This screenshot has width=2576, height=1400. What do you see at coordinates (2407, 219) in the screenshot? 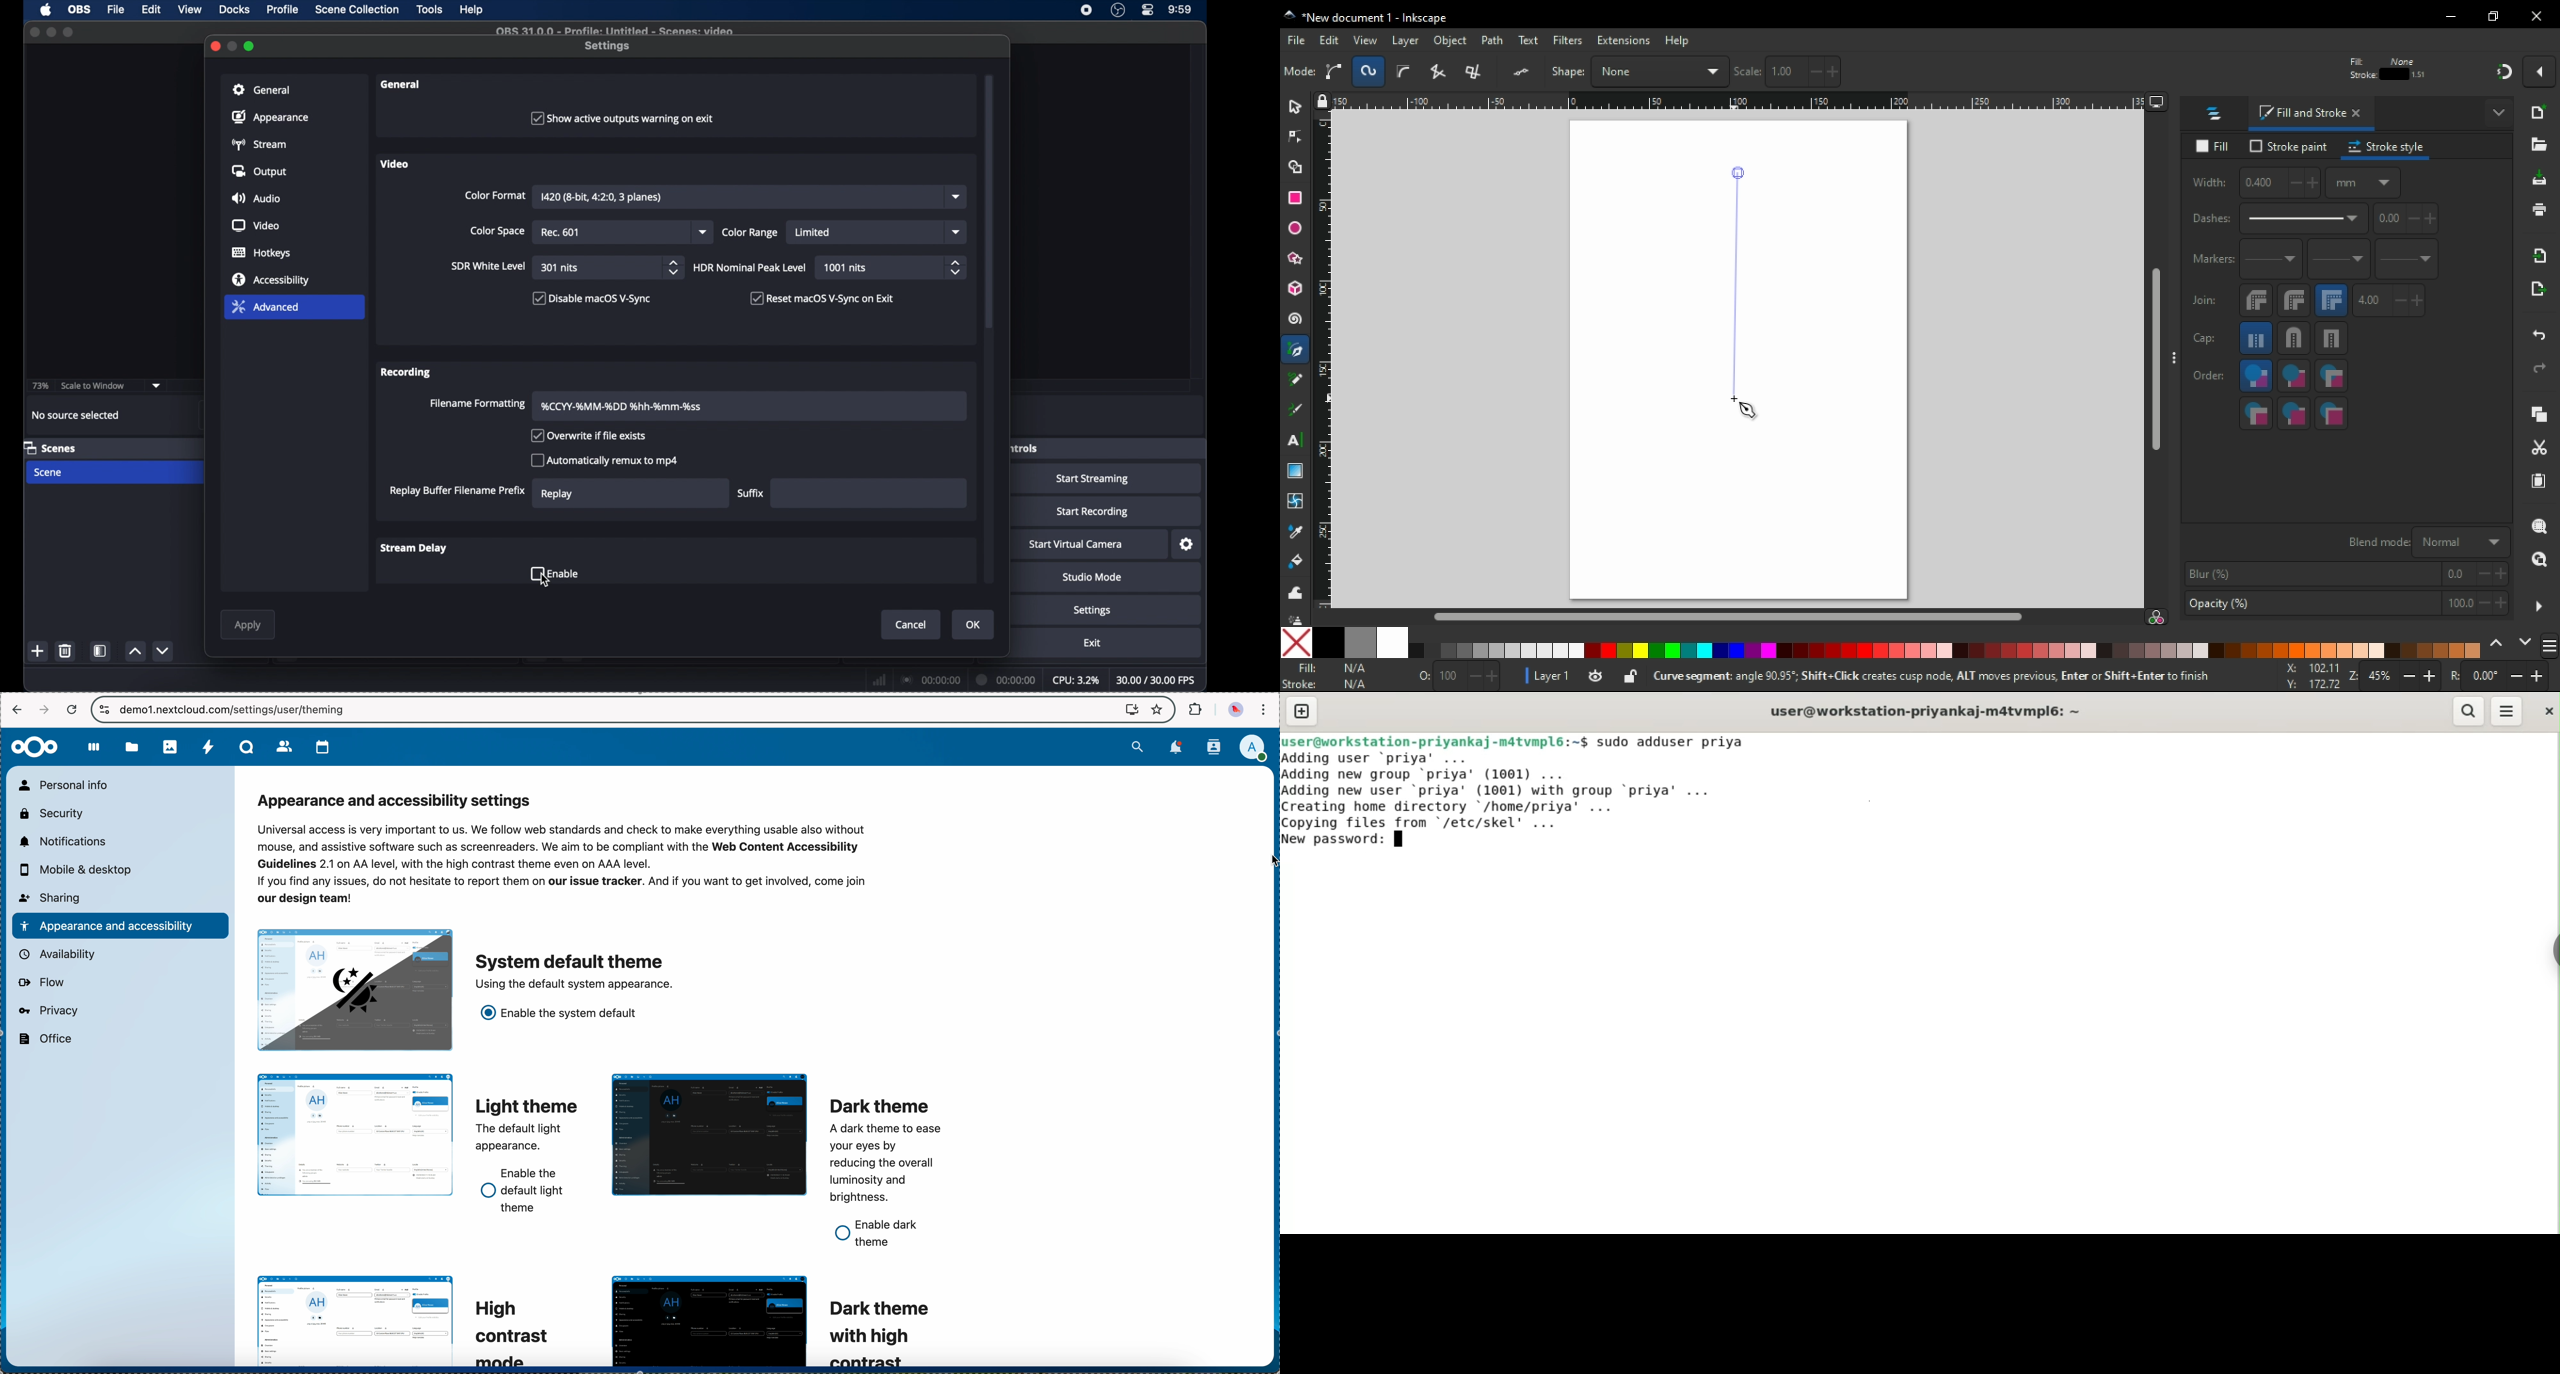
I see `pattern offset` at bounding box center [2407, 219].